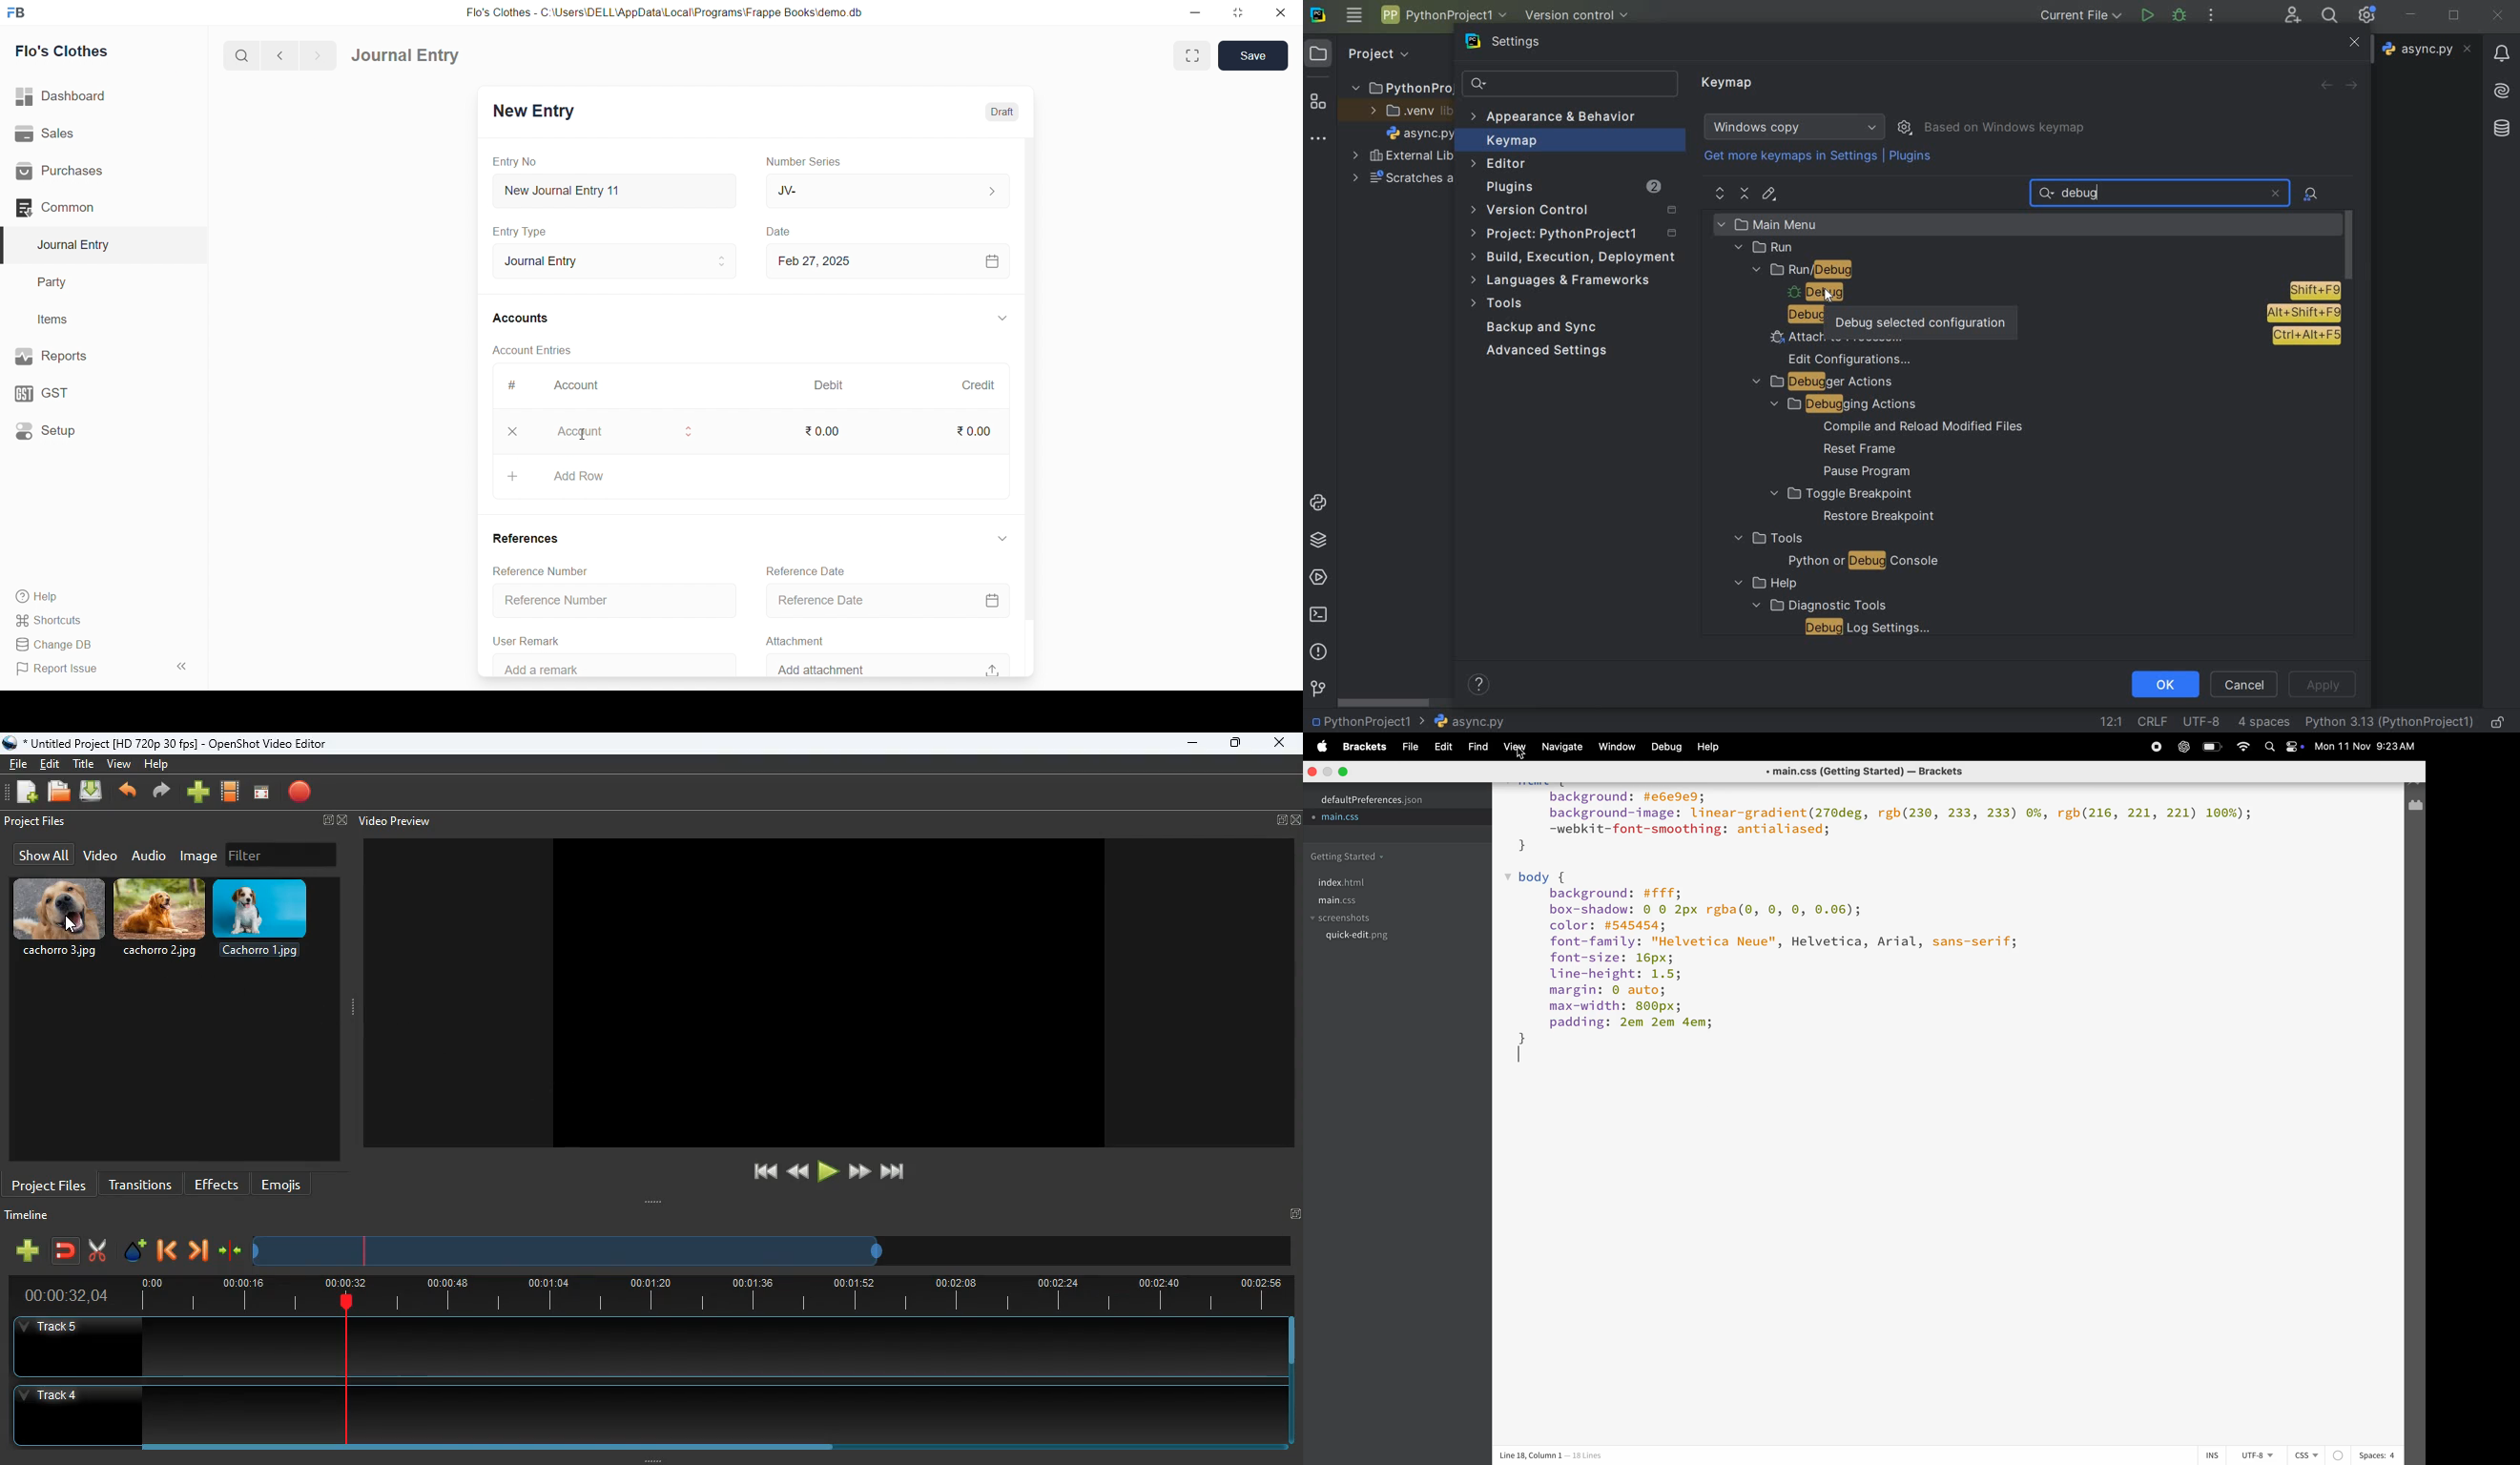 The image size is (2520, 1484). What do you see at coordinates (527, 537) in the screenshot?
I see `References` at bounding box center [527, 537].